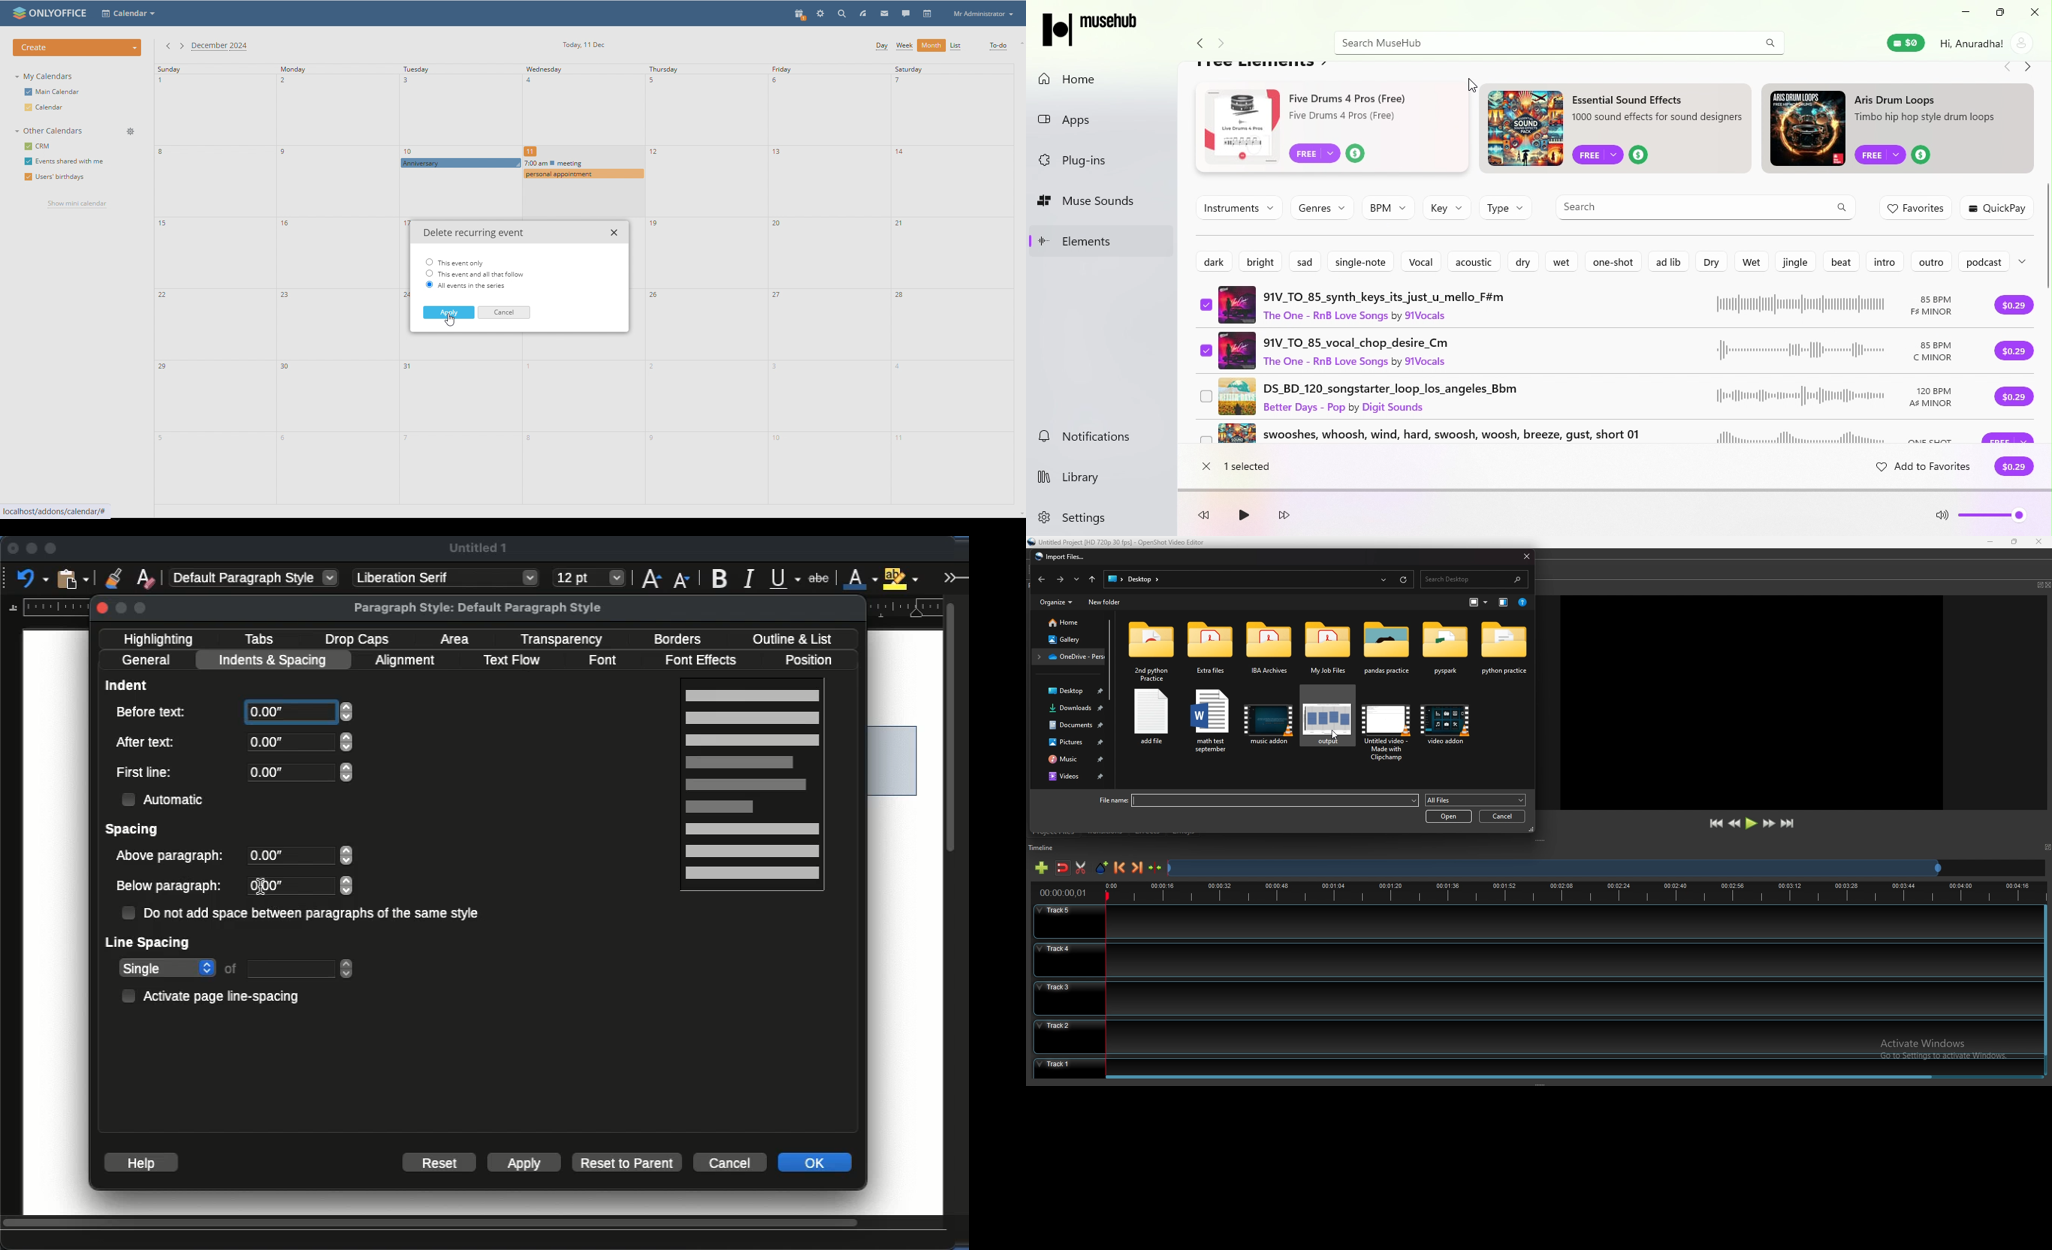  I want to click on calendar, so click(50, 107).